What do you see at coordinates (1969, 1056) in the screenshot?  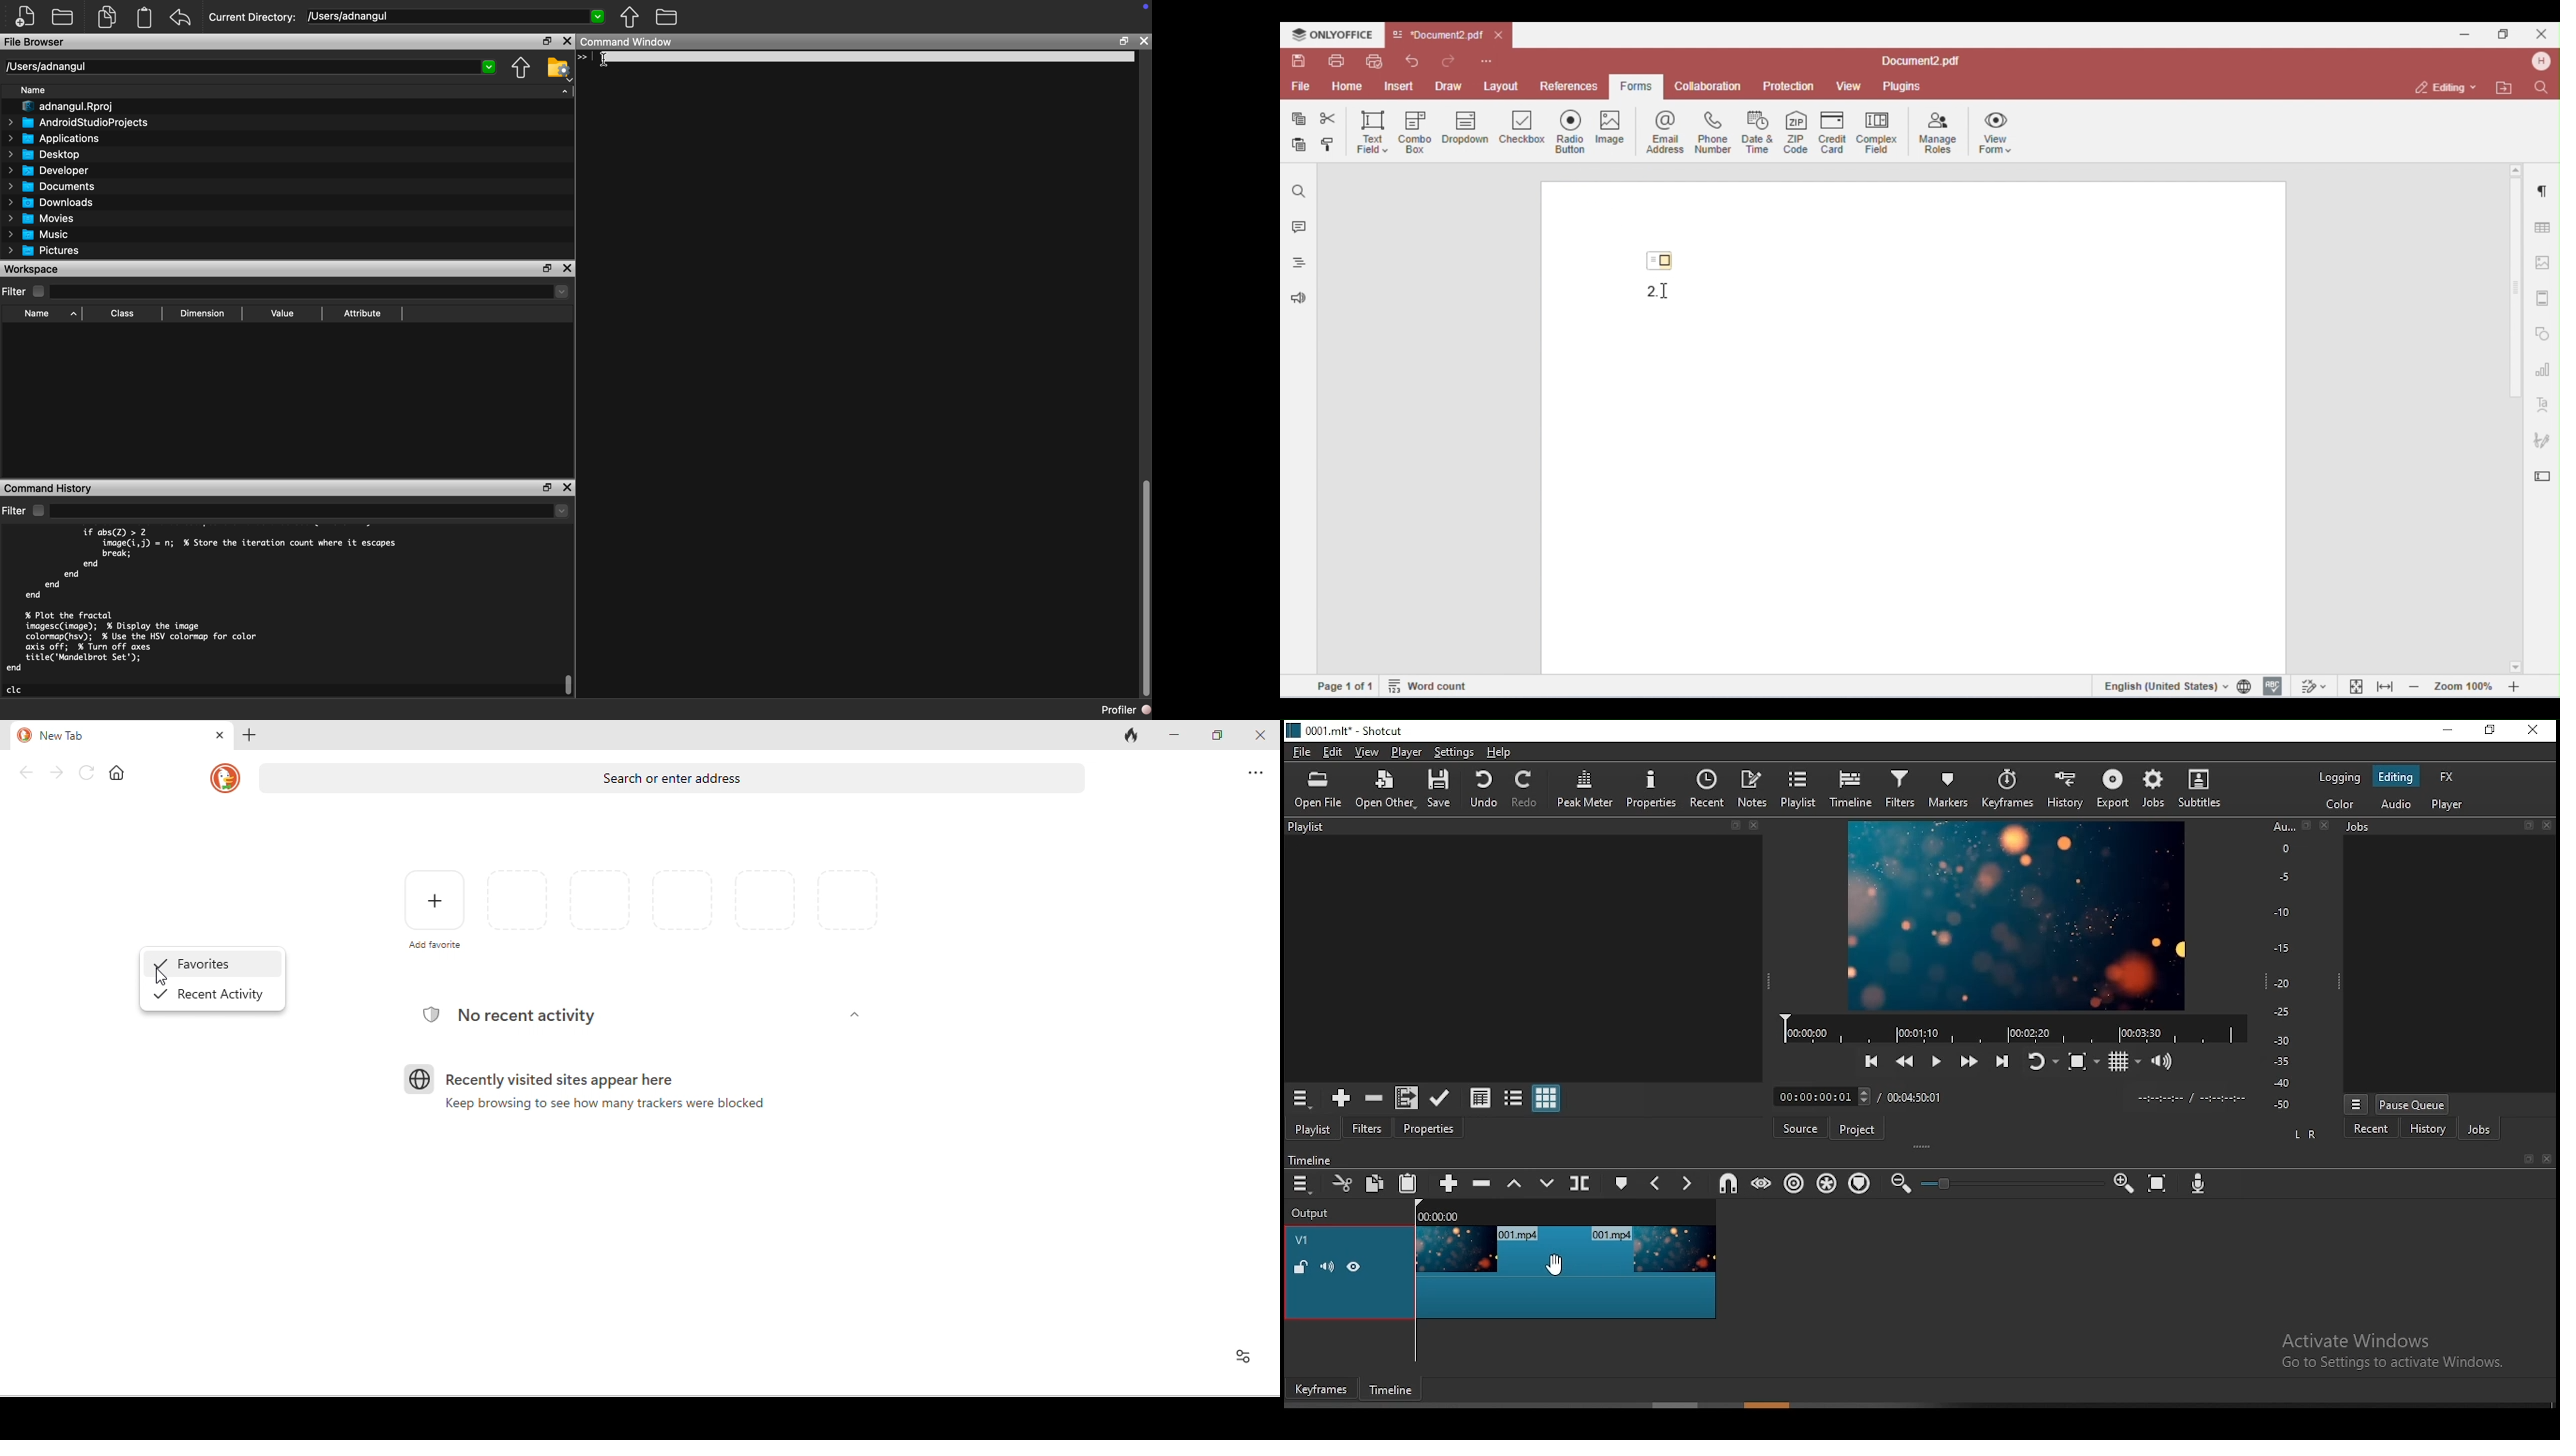 I see `play quickly forward` at bounding box center [1969, 1056].